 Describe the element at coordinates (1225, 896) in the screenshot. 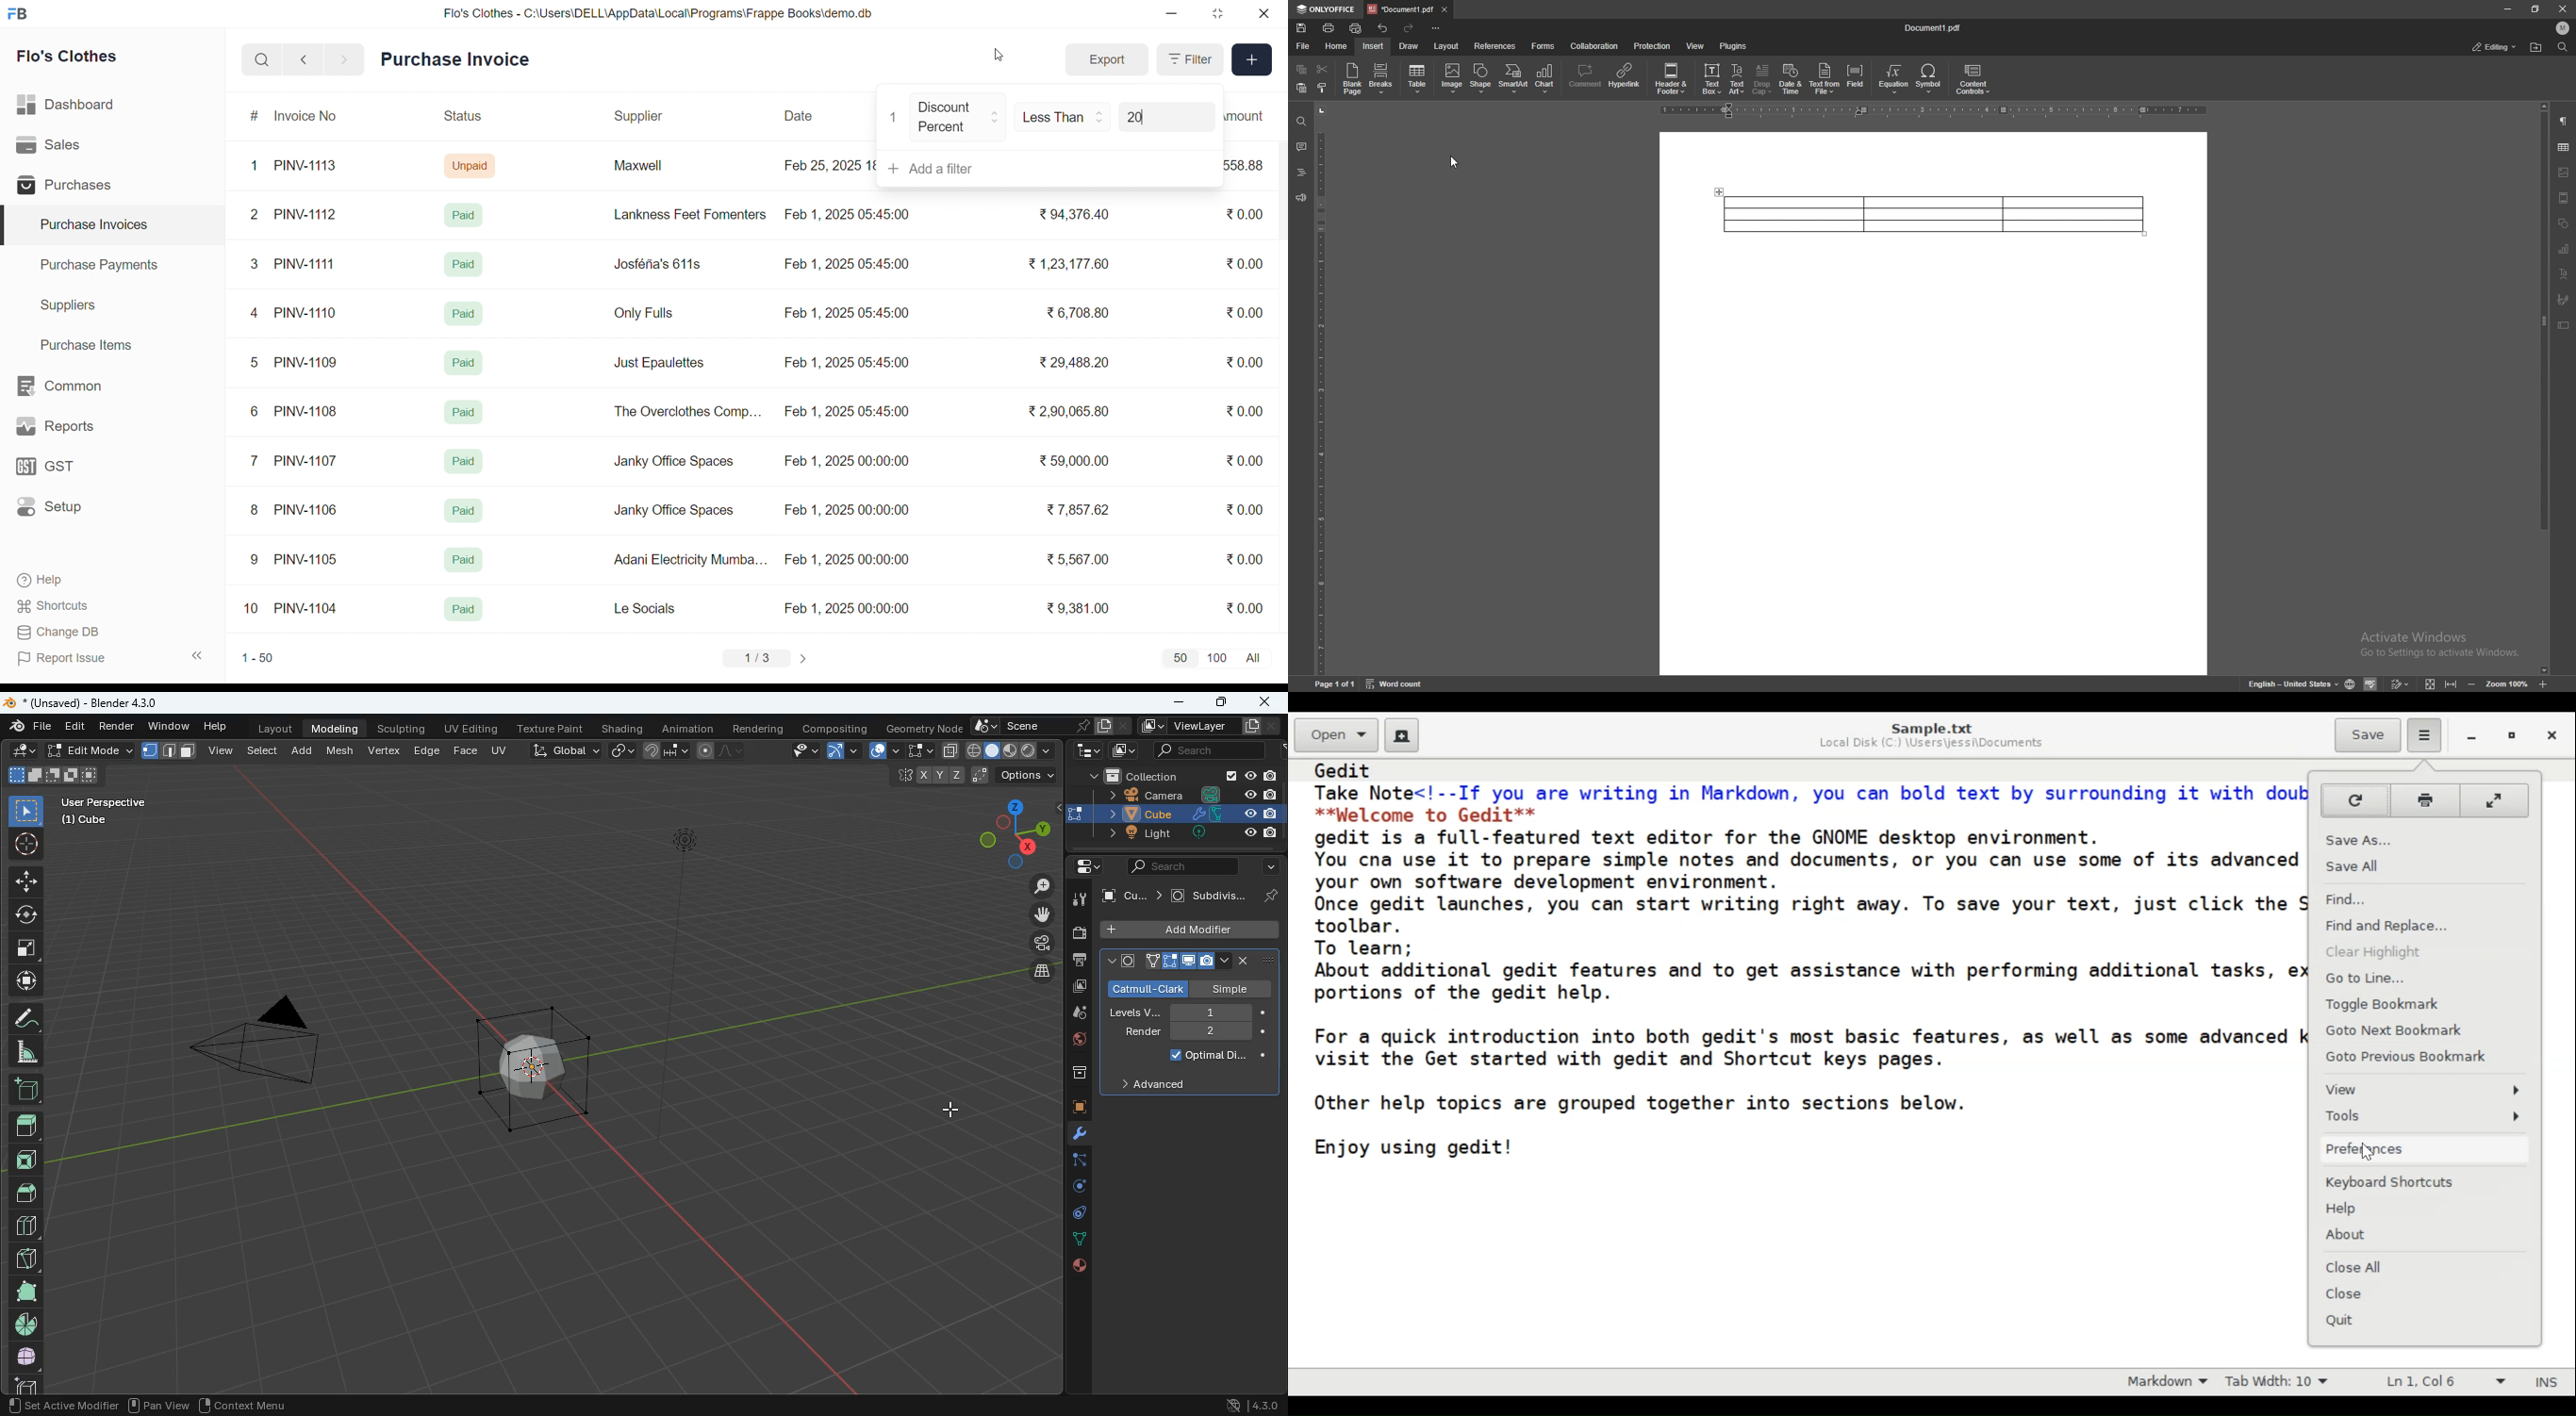

I see `subdivision` at that location.